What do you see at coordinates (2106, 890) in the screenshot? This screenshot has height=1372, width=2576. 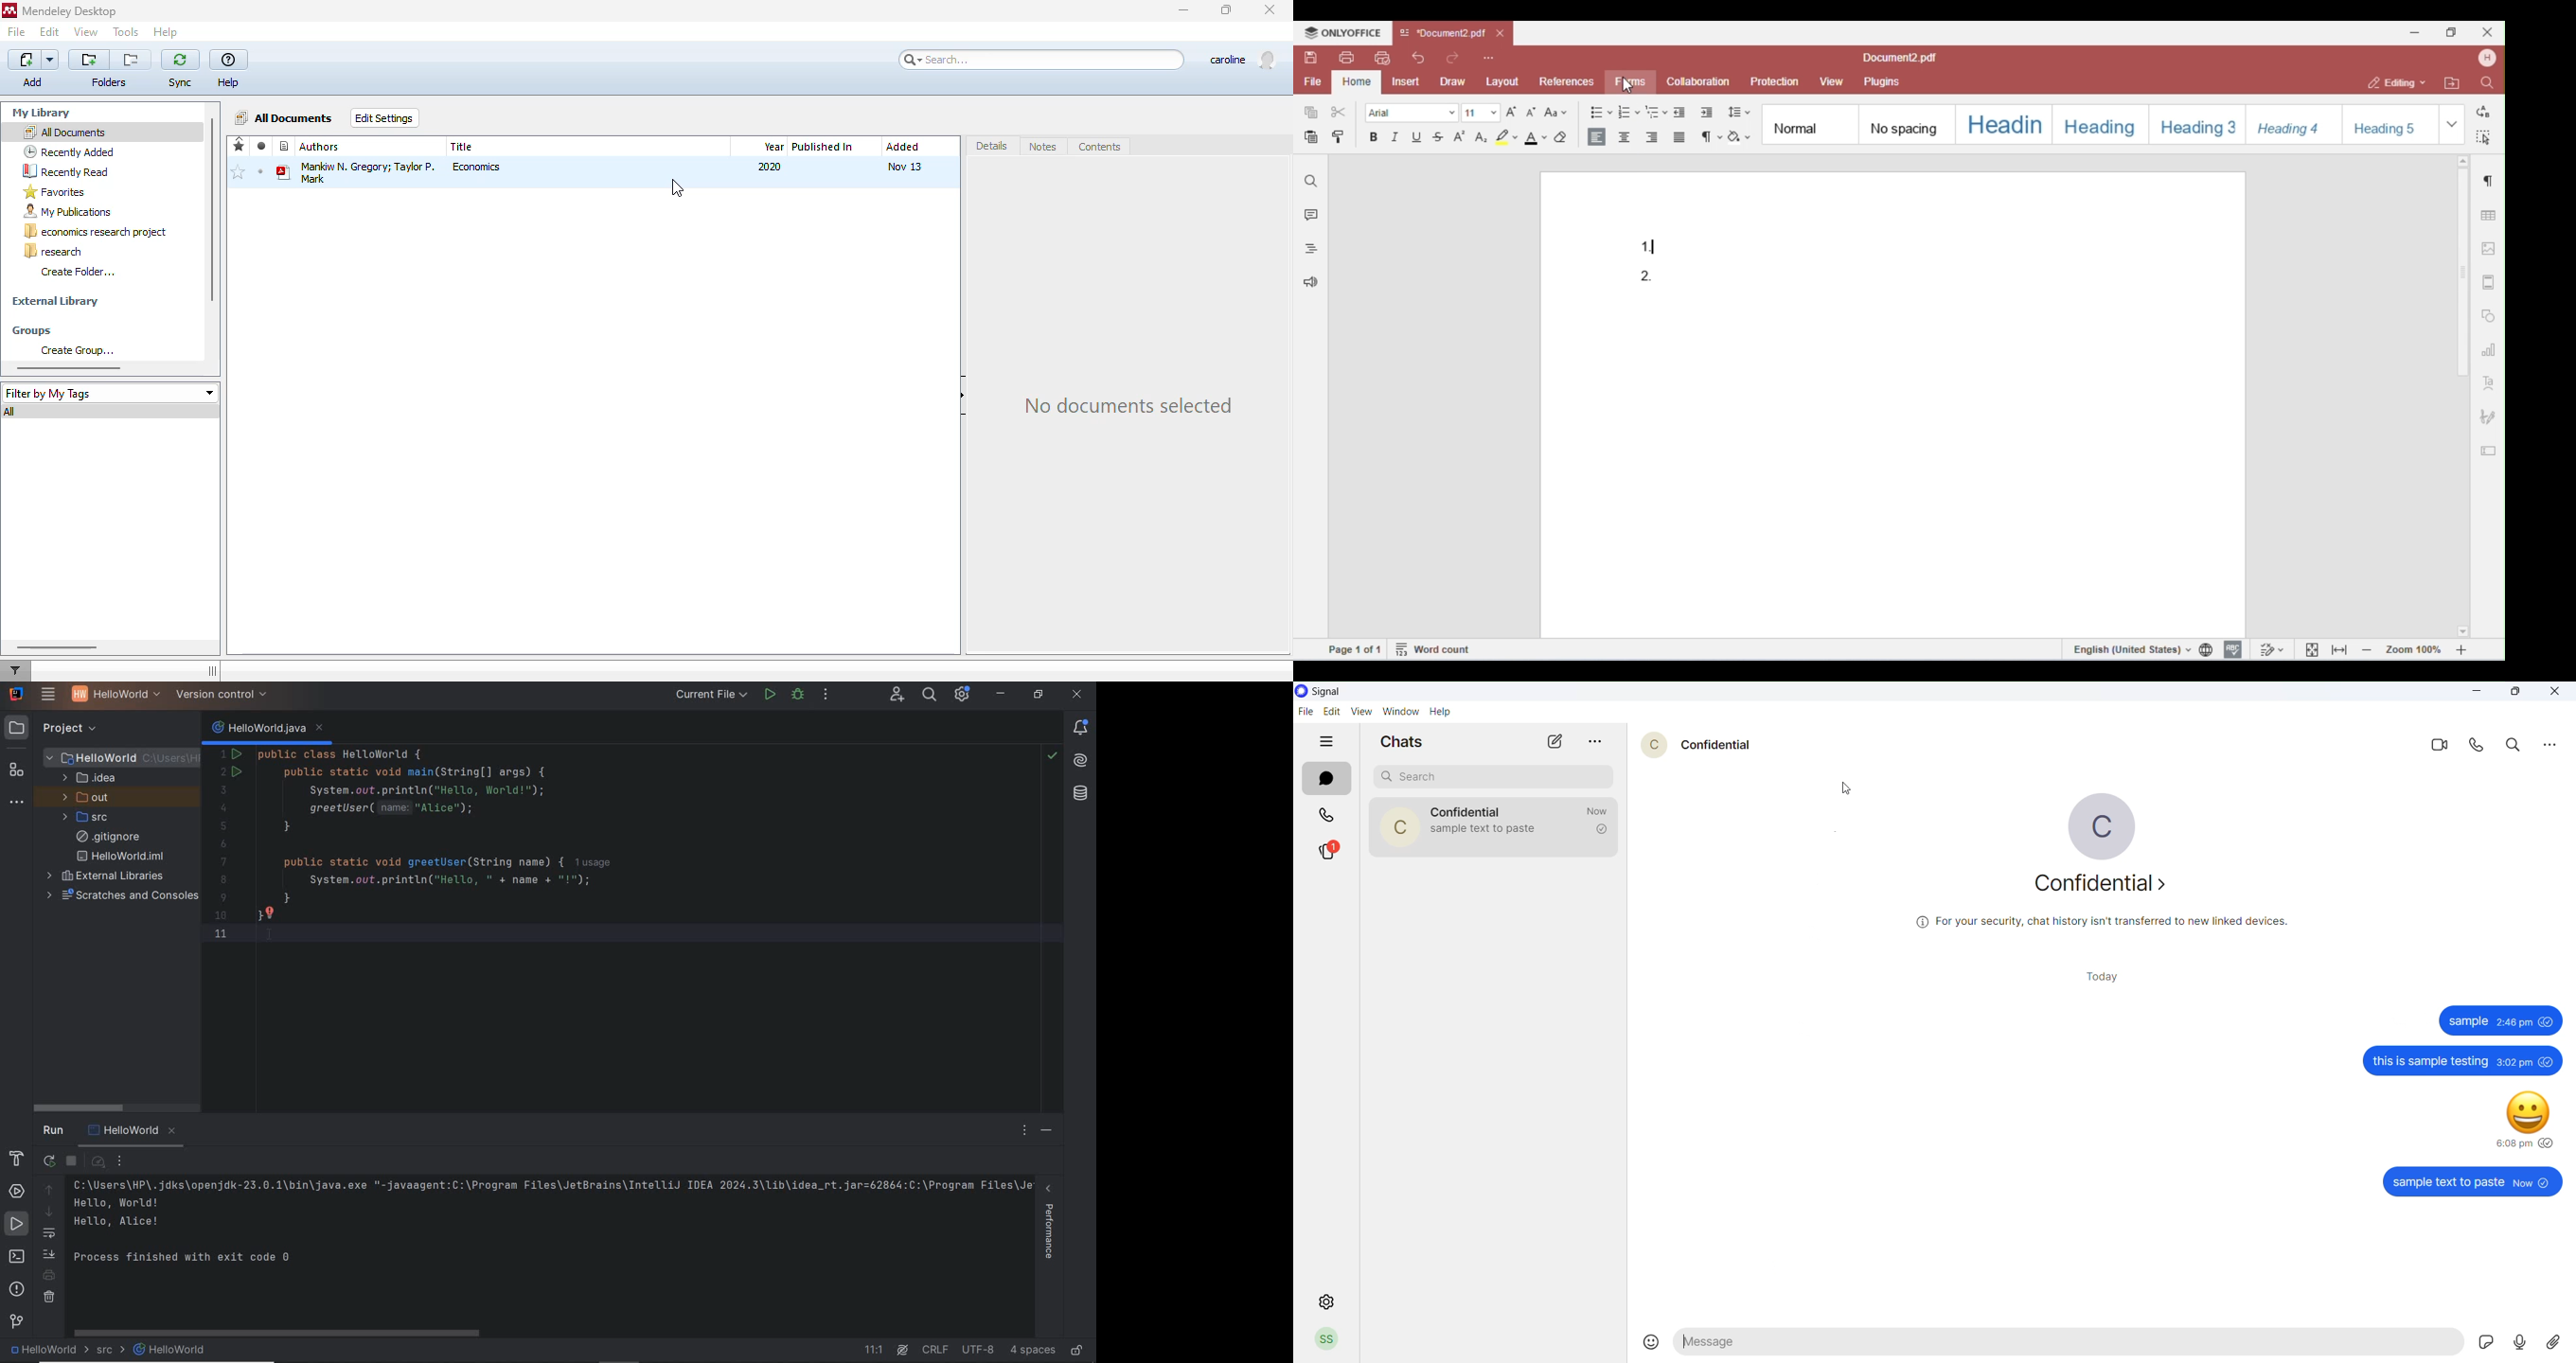 I see `about contact` at bounding box center [2106, 890].